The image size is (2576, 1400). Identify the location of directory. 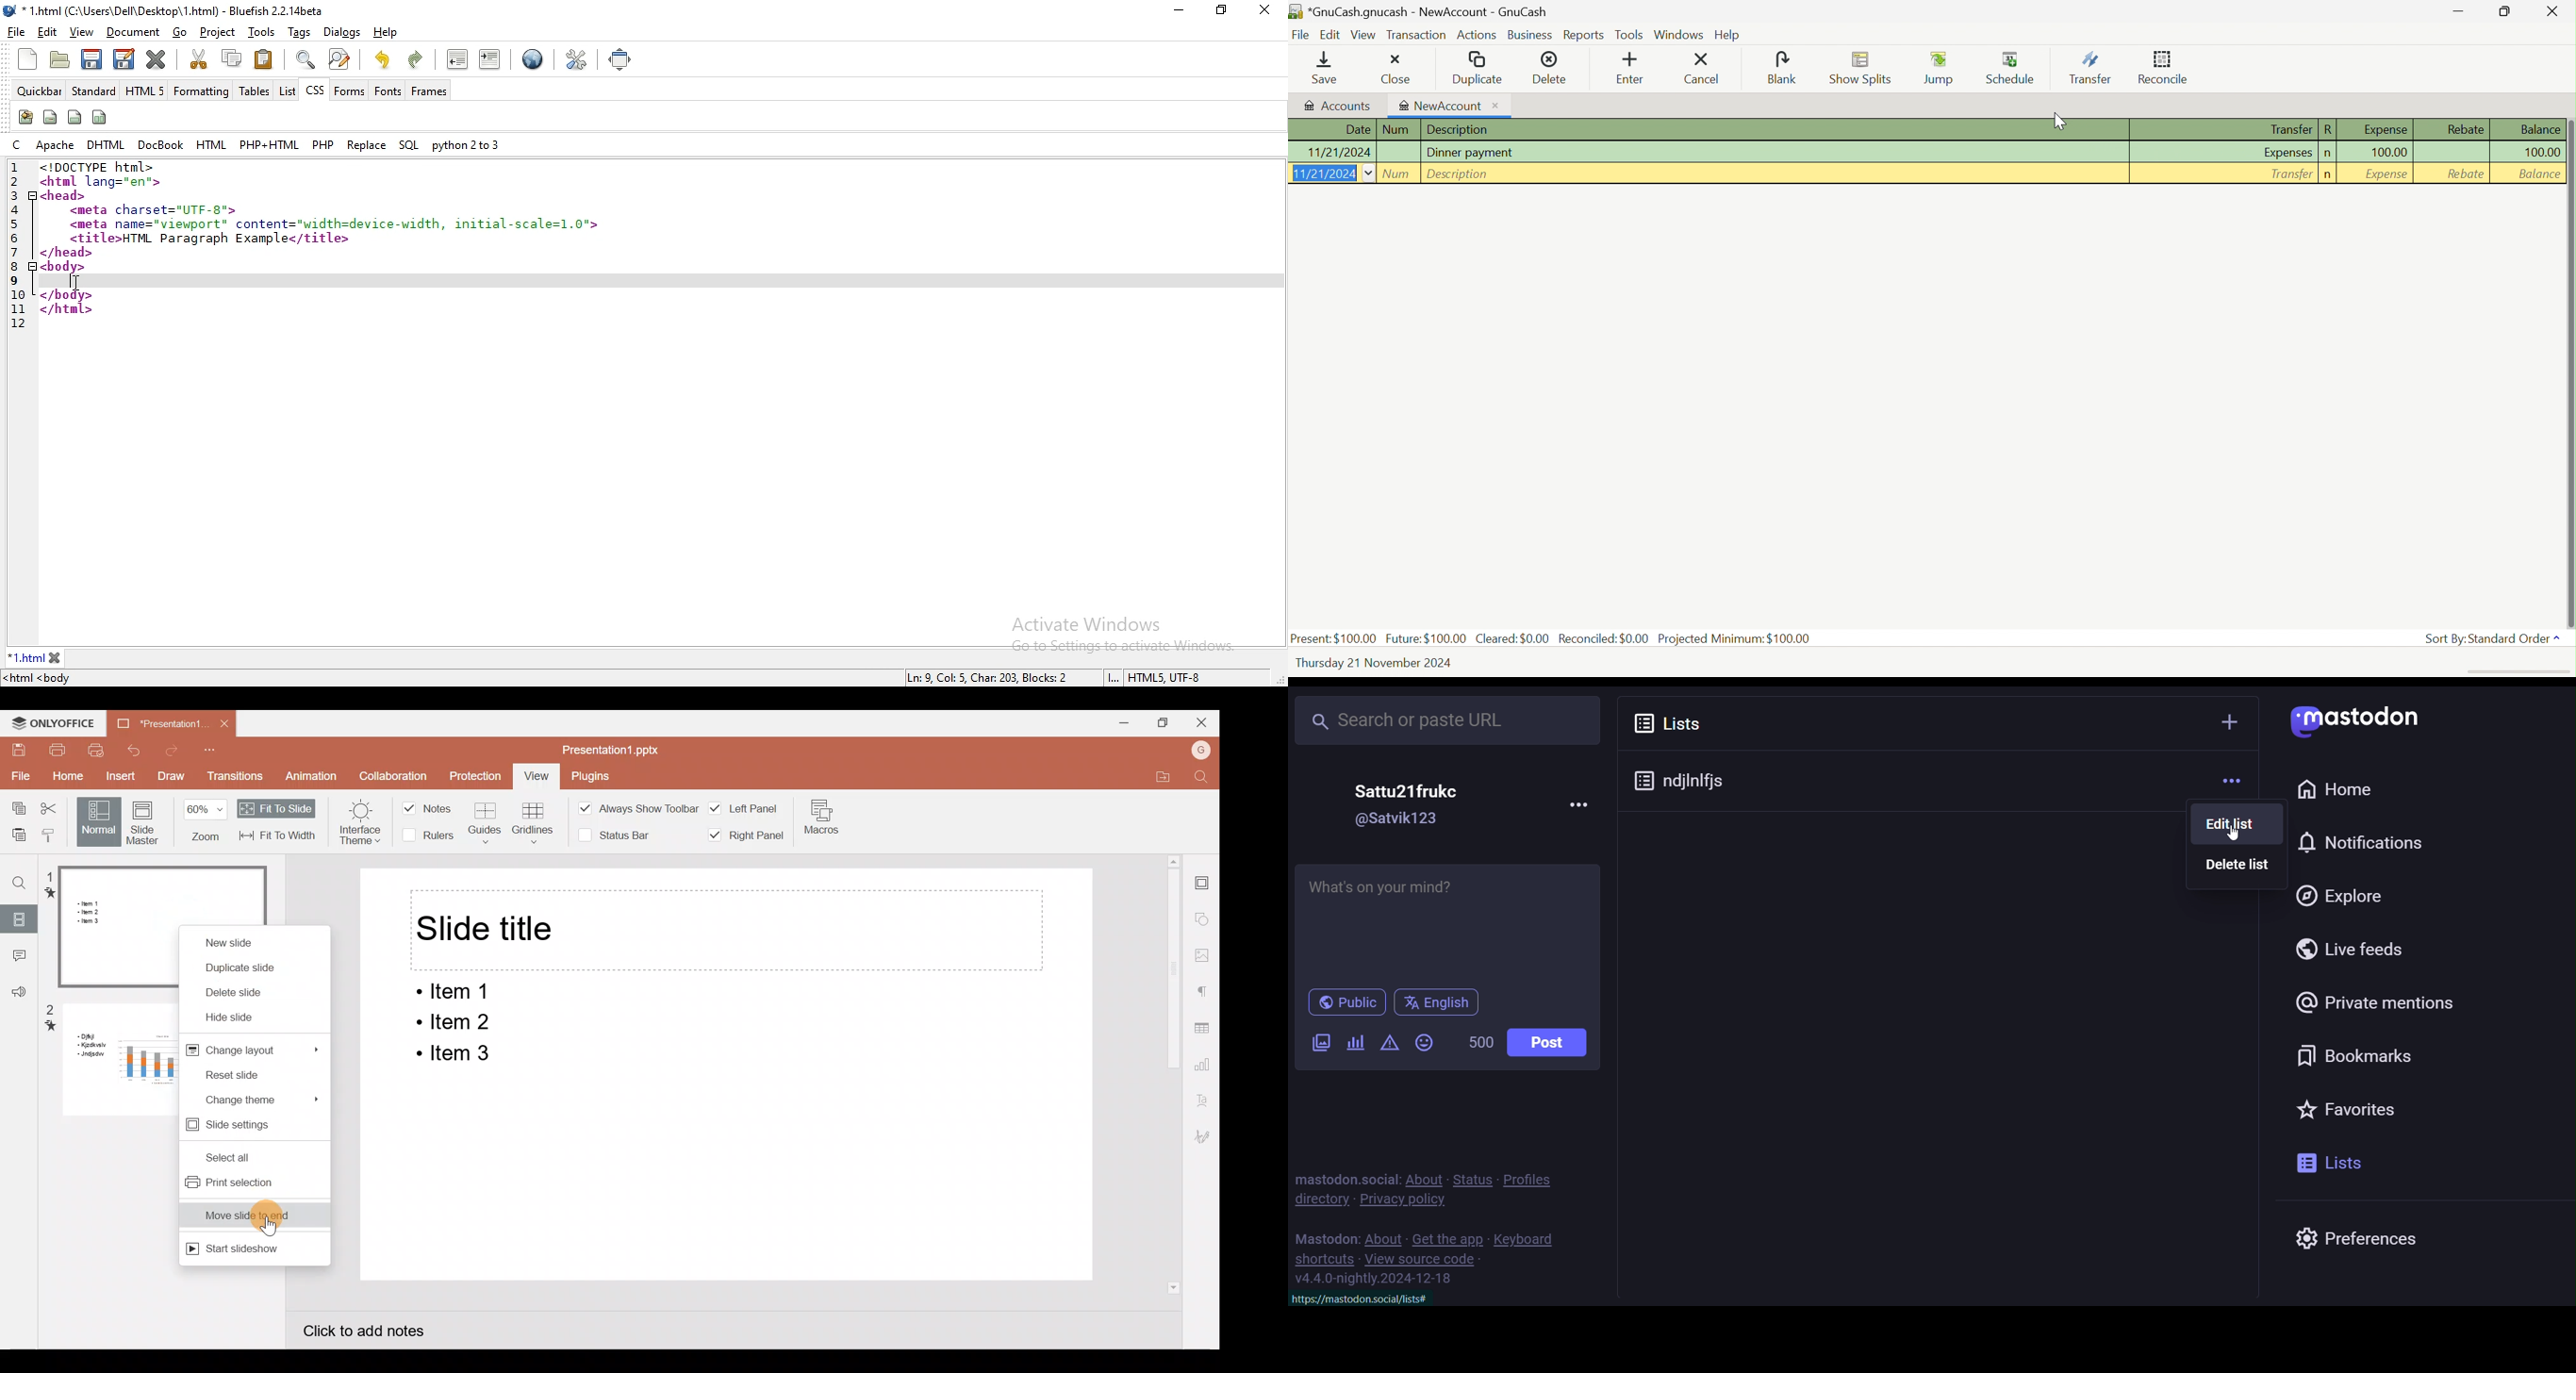
(1320, 1198).